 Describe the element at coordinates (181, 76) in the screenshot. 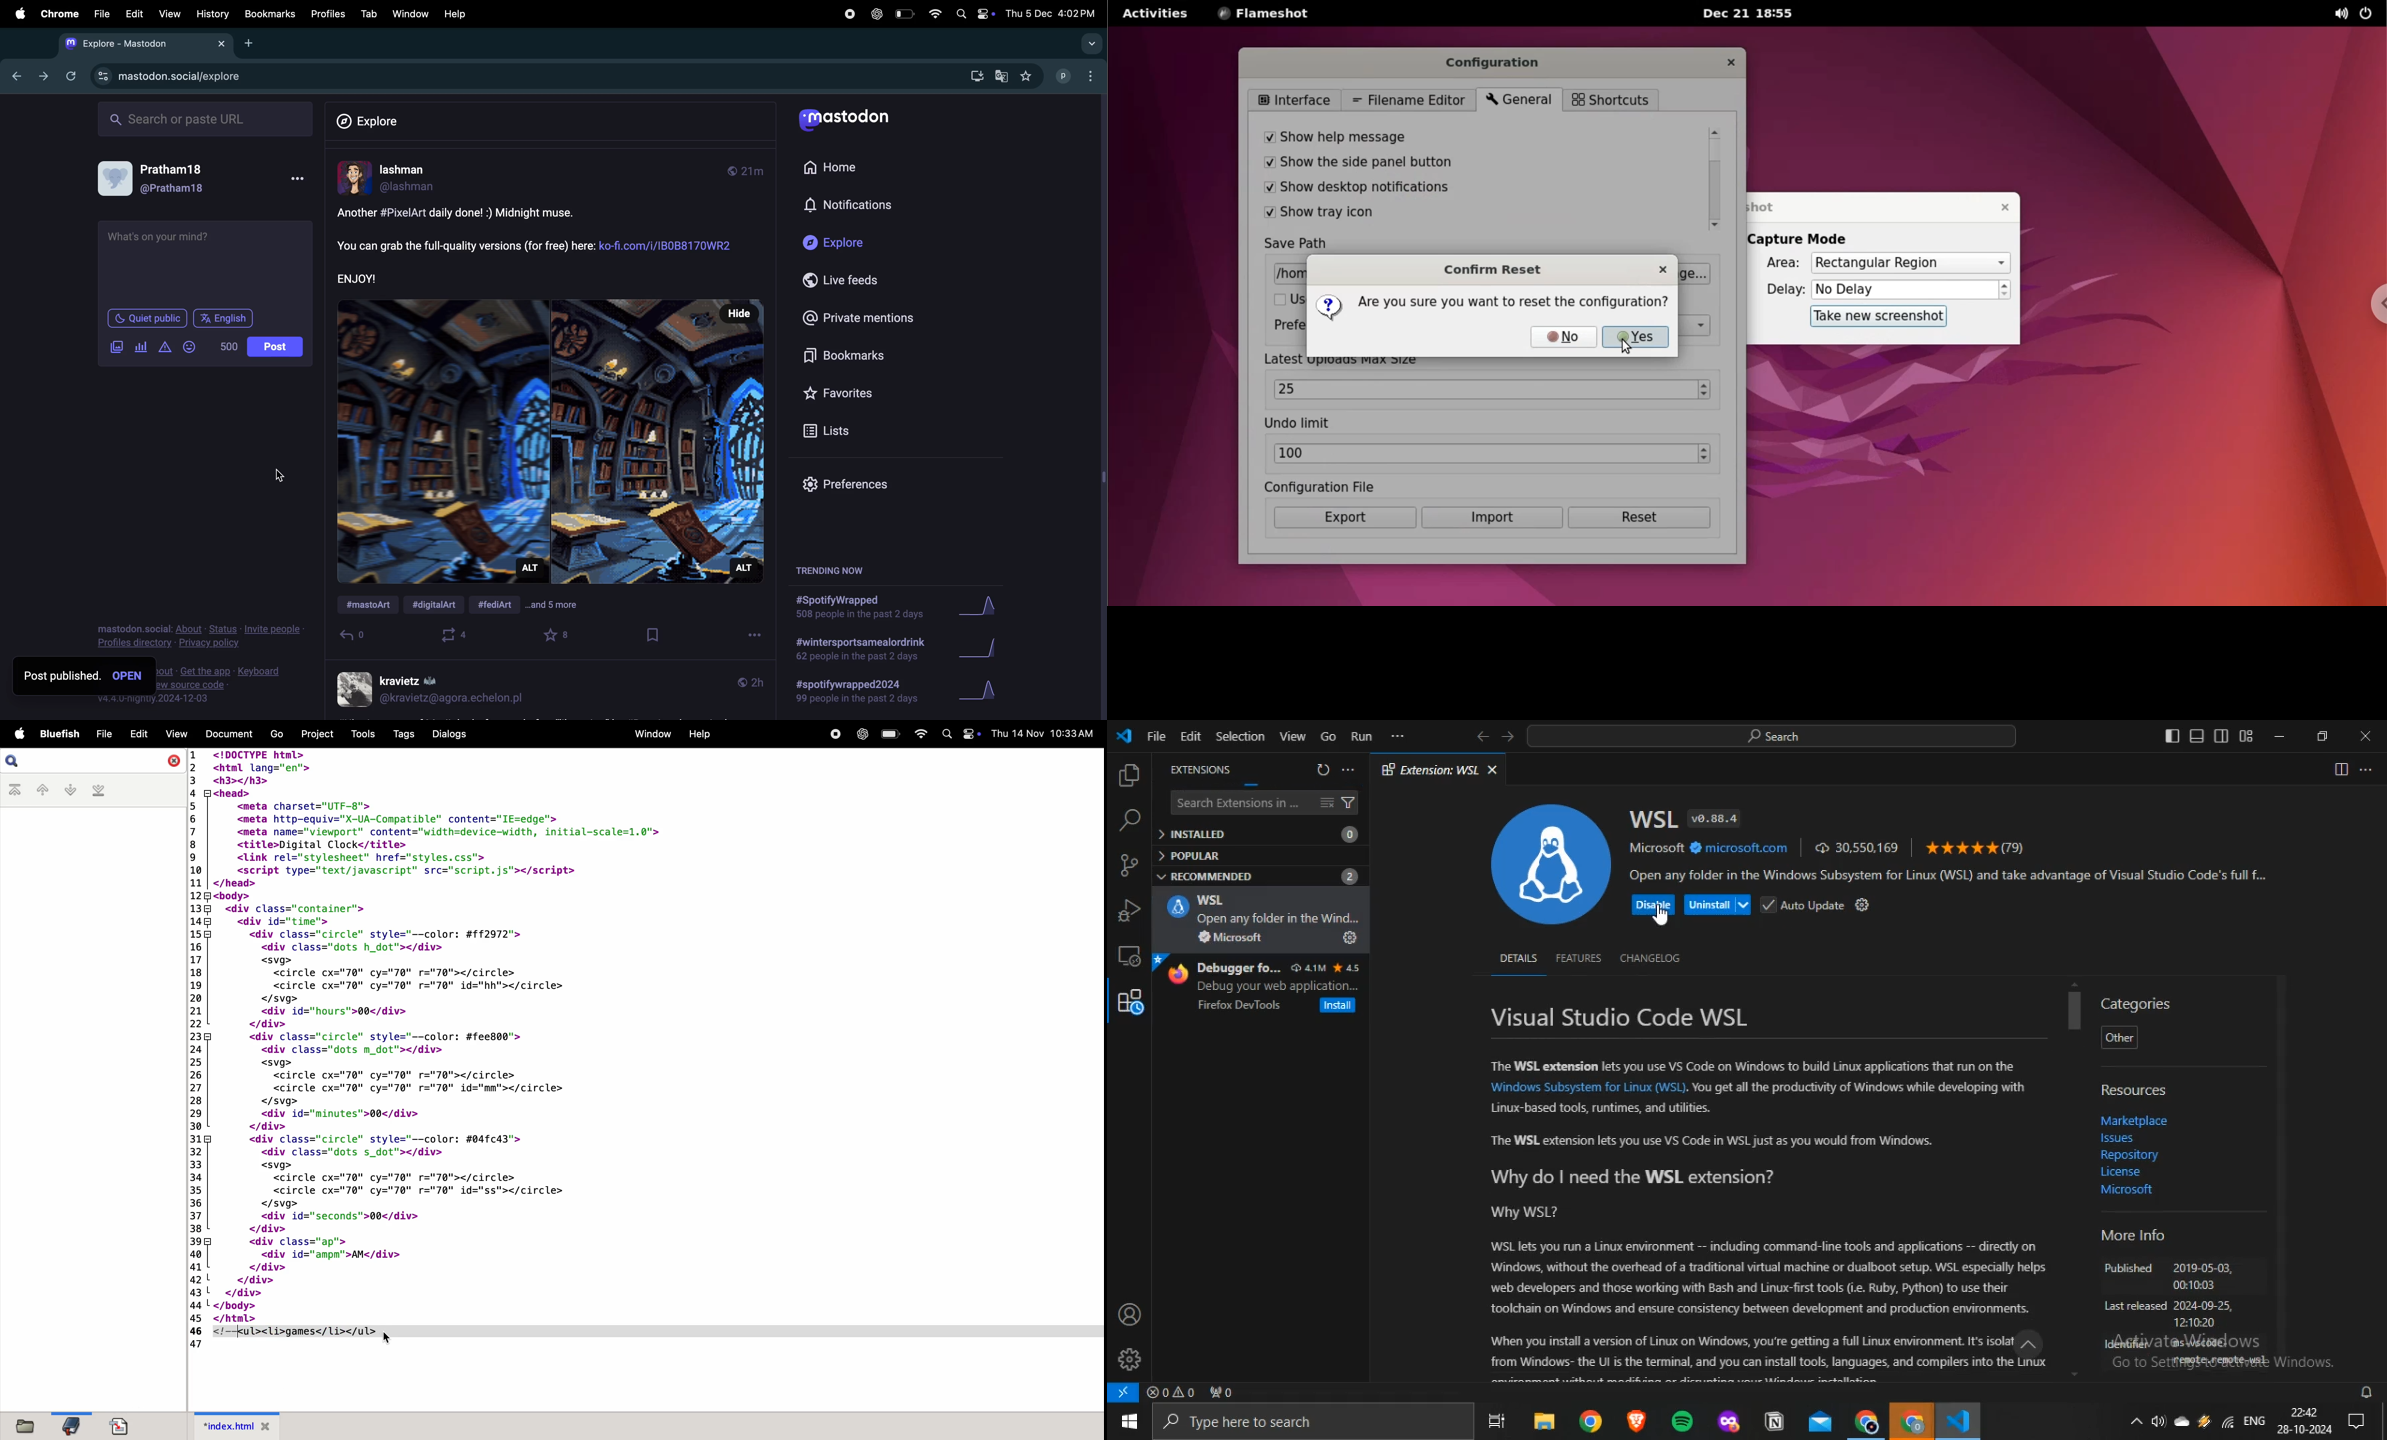

I see `mastdon explore` at that location.